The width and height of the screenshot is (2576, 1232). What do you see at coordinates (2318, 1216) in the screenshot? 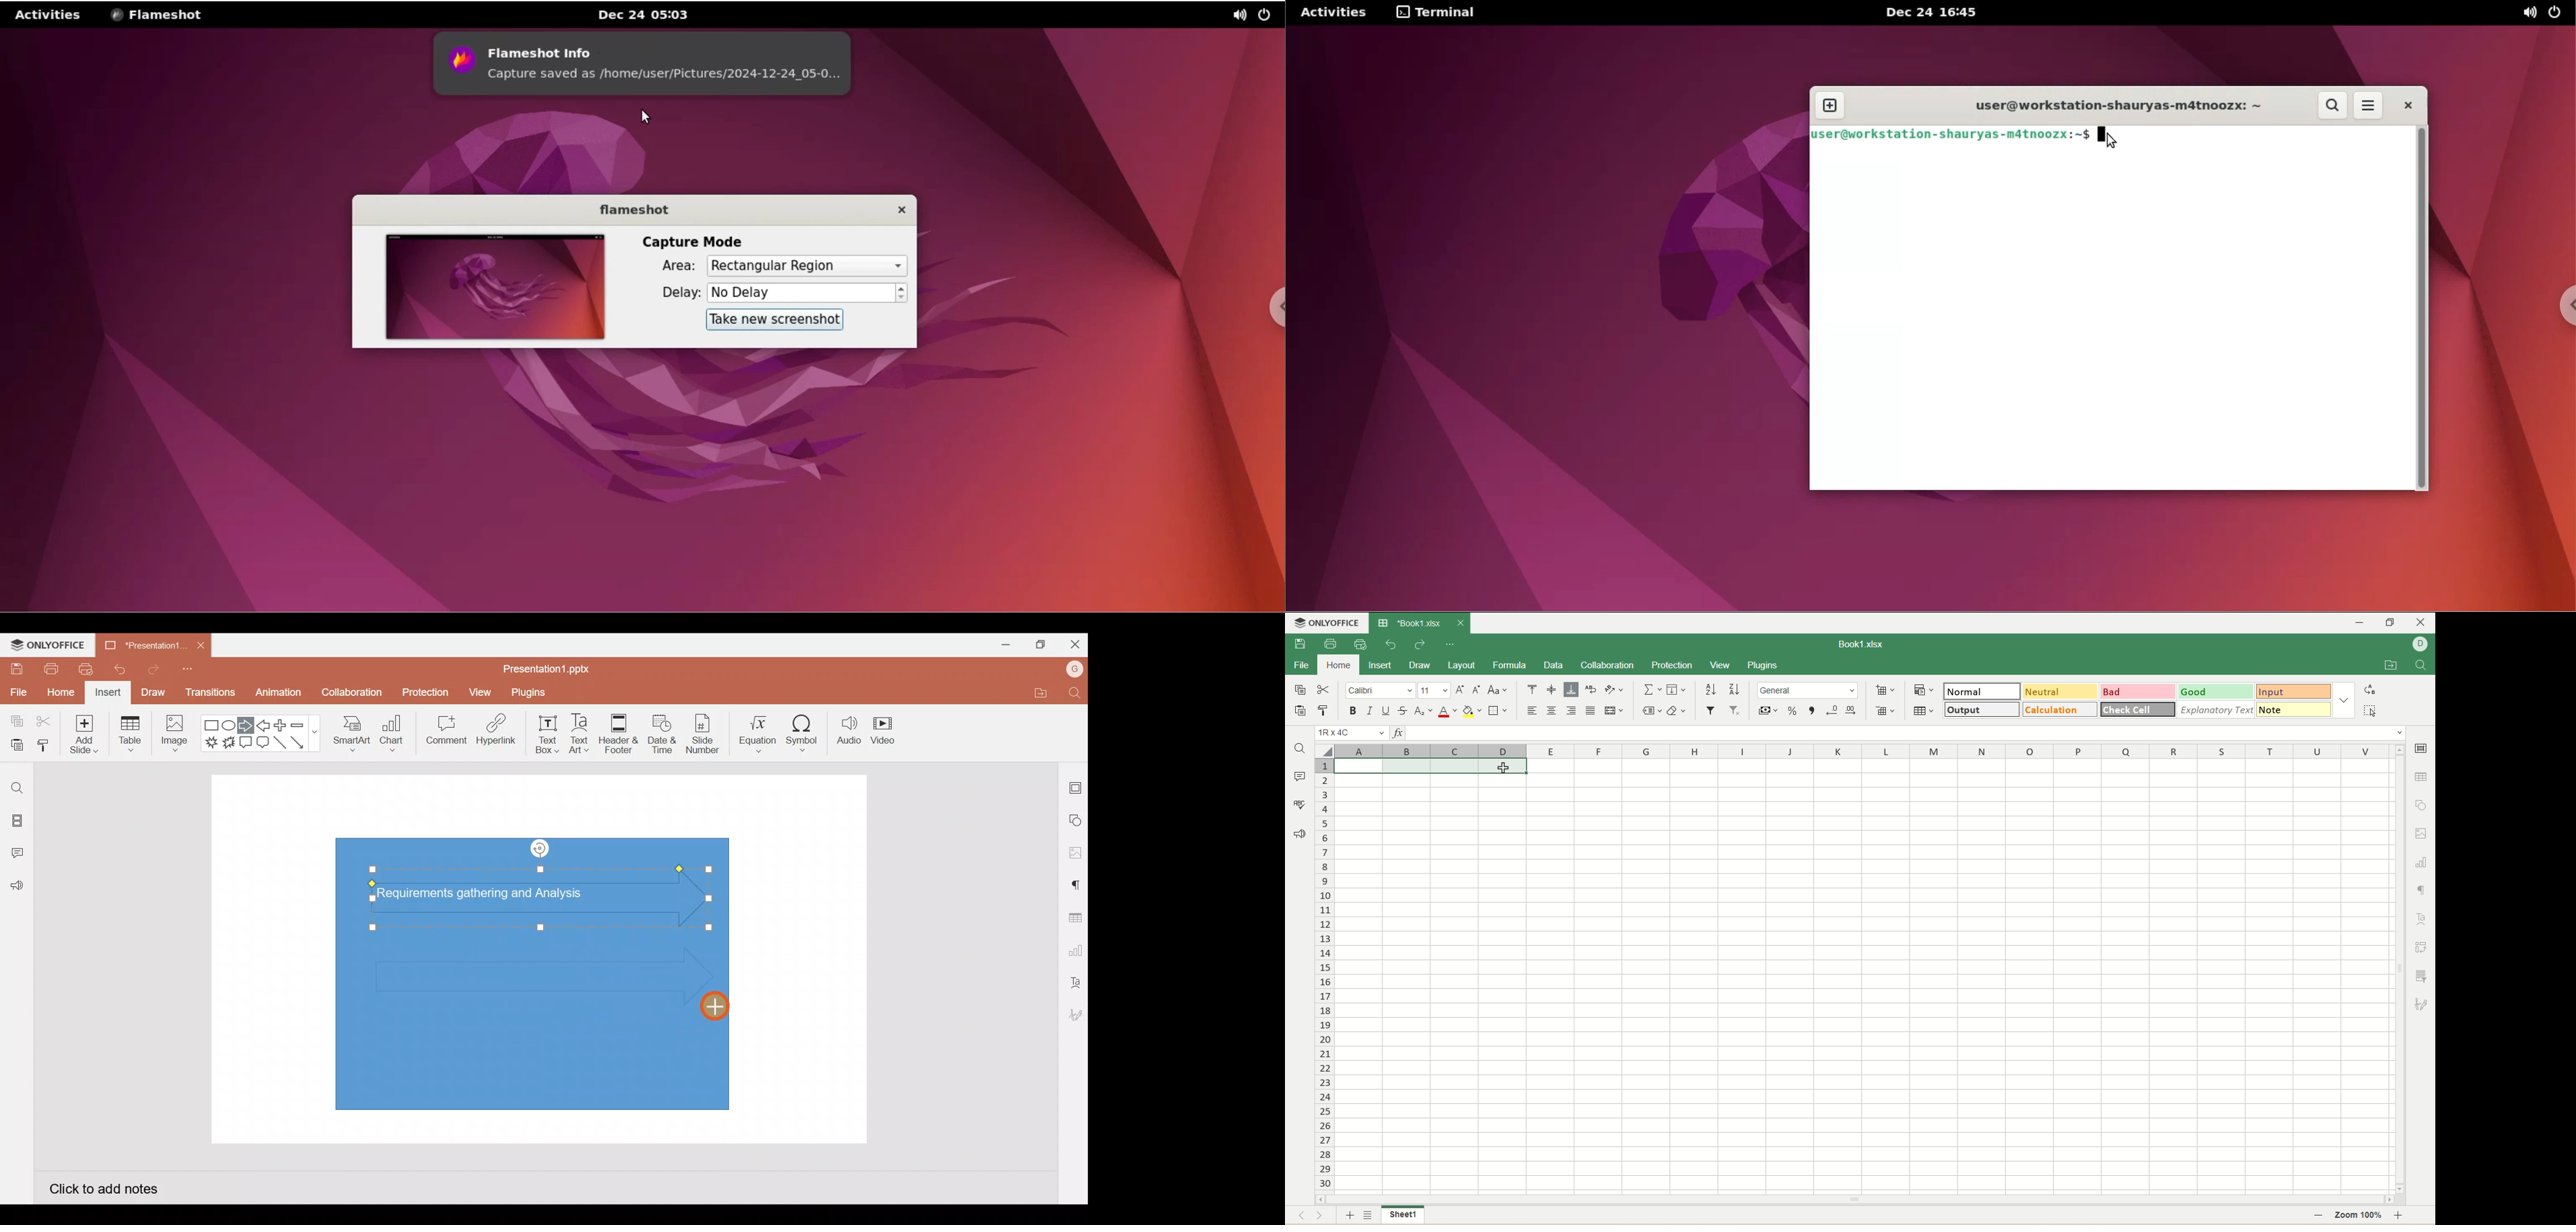
I see `zoom out` at bounding box center [2318, 1216].